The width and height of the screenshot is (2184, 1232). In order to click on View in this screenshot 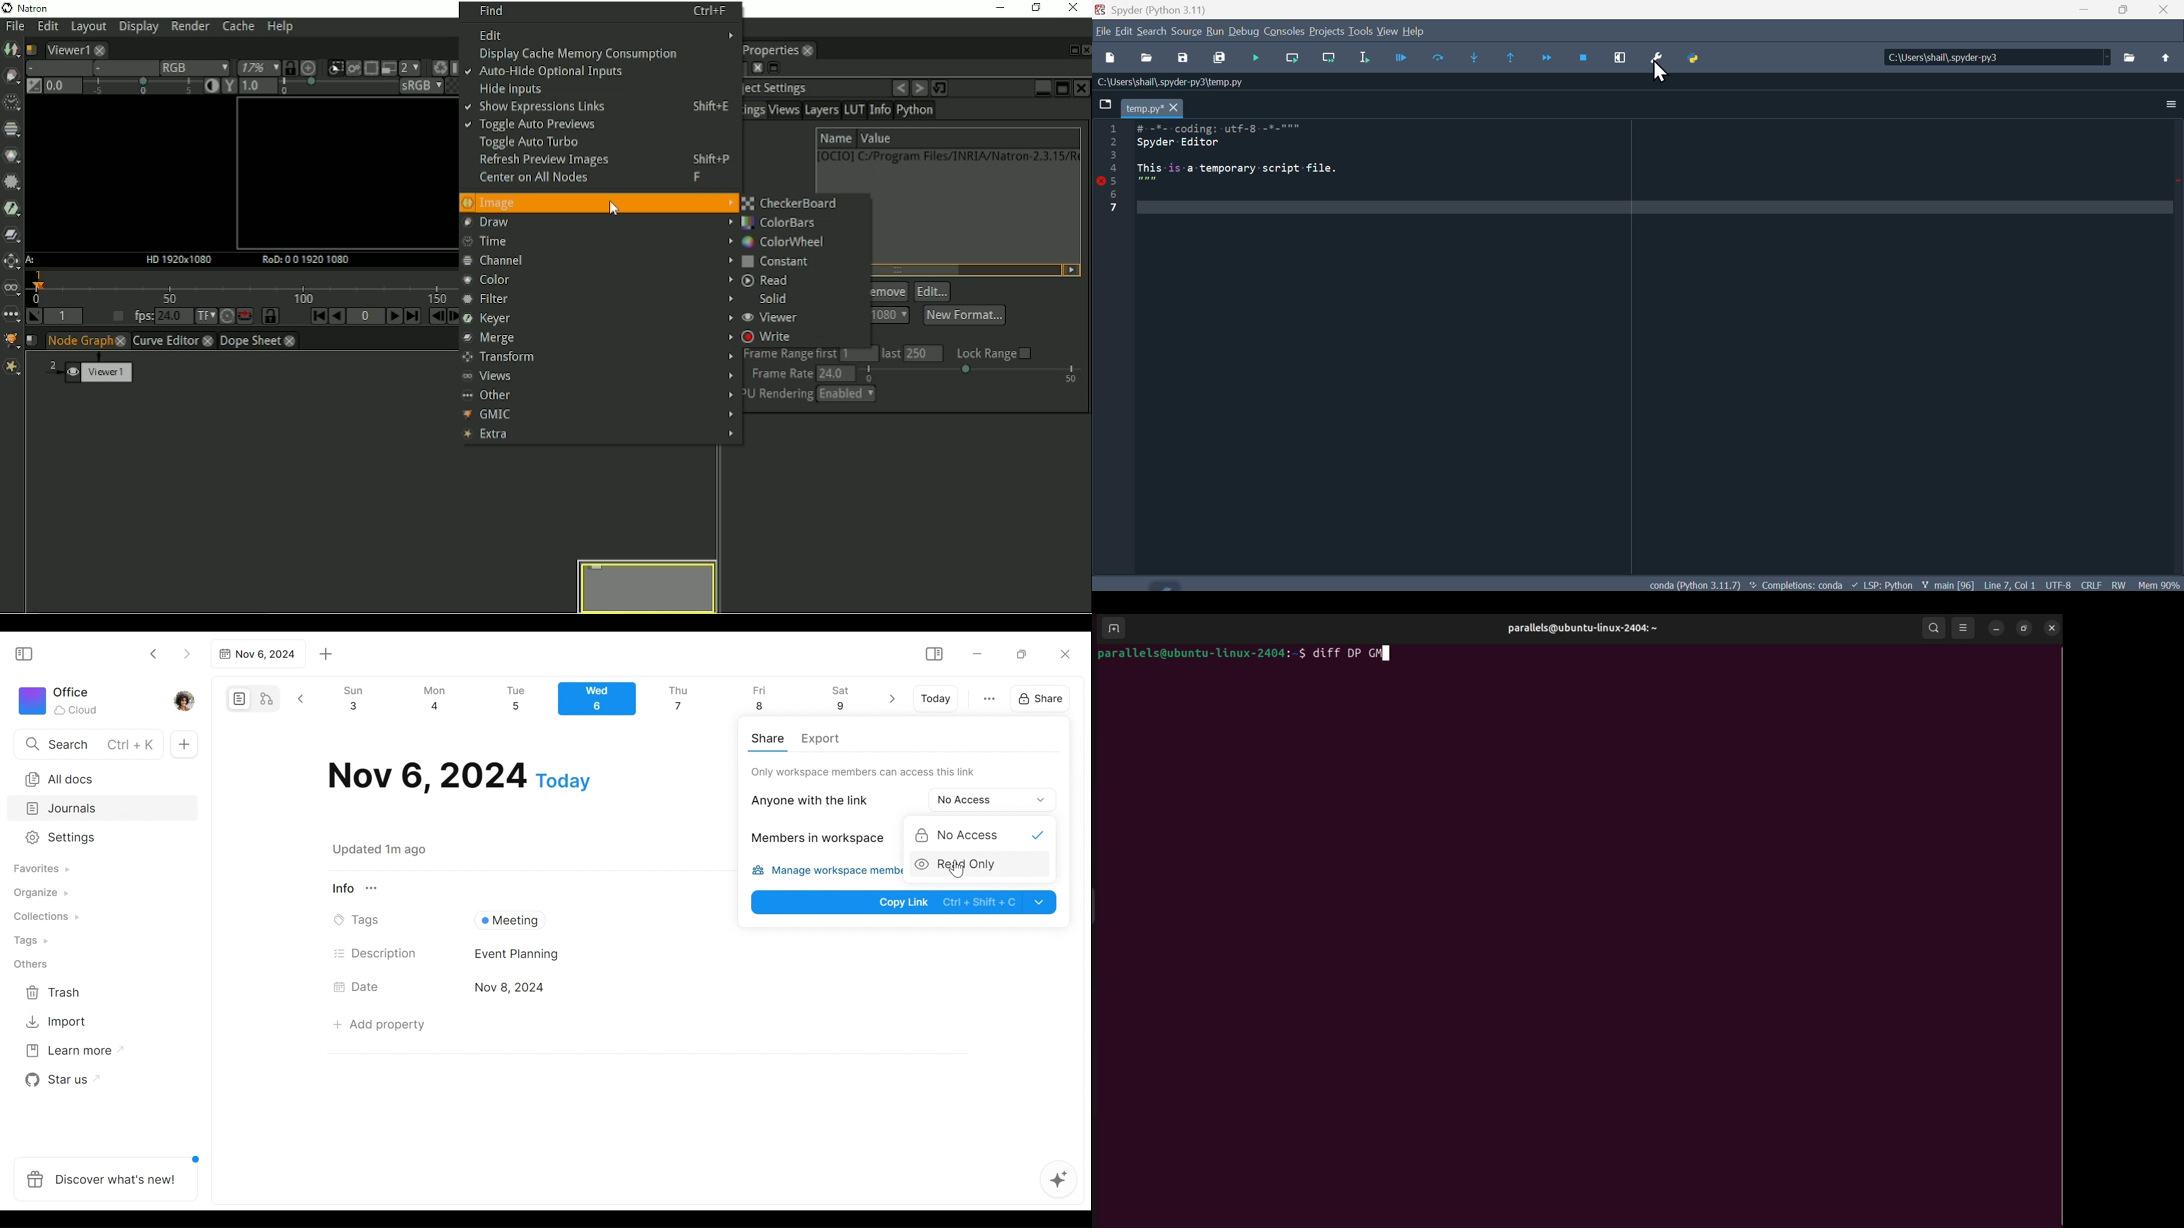, I will do `click(1388, 31)`.